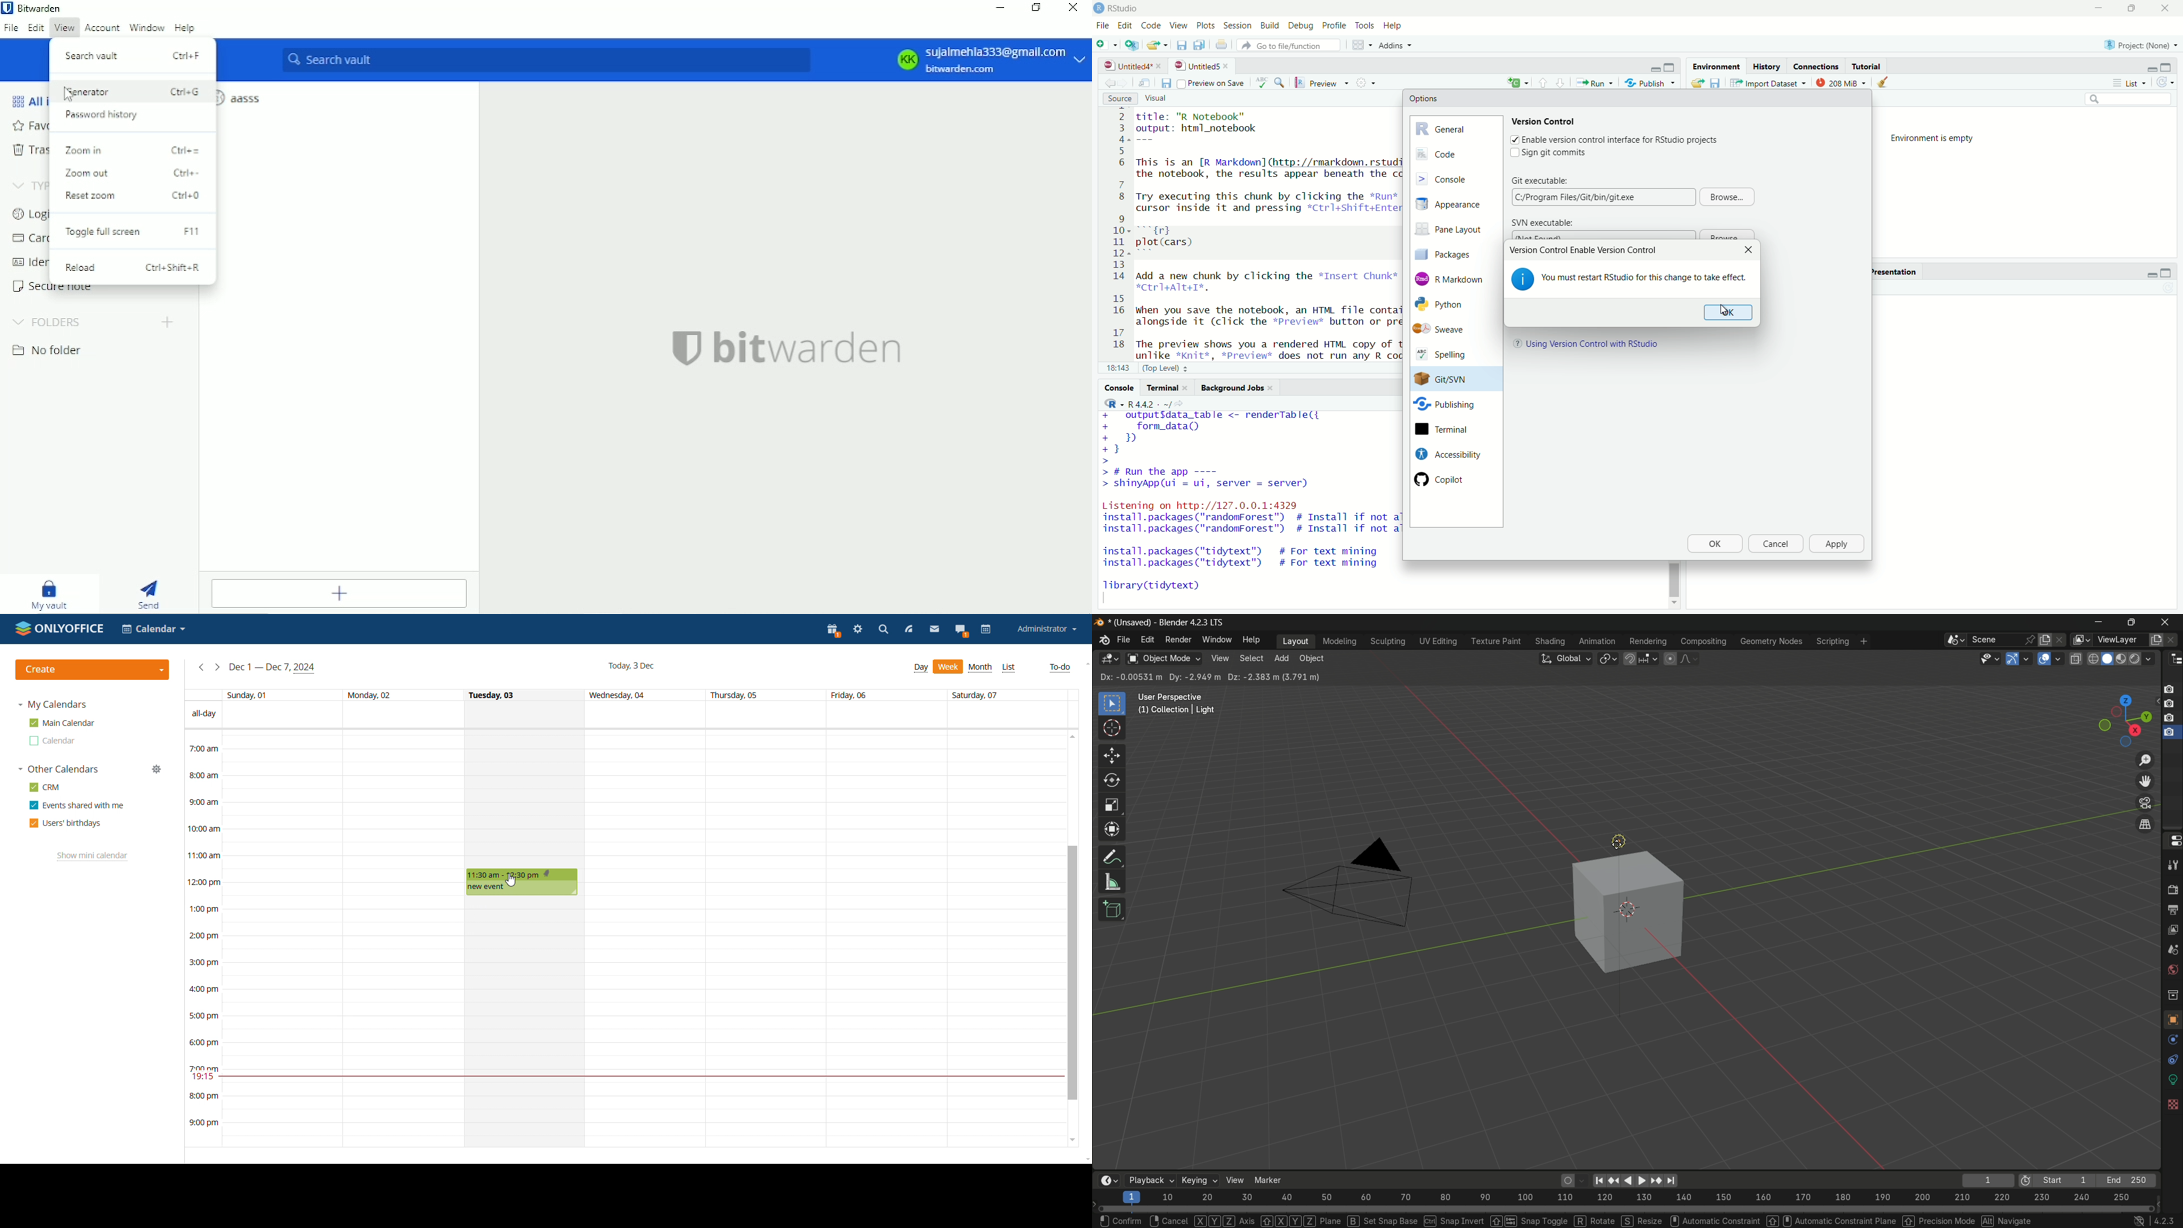 This screenshot has height=1232, width=2184. Describe the element at coordinates (102, 115) in the screenshot. I see `Password history` at that location.